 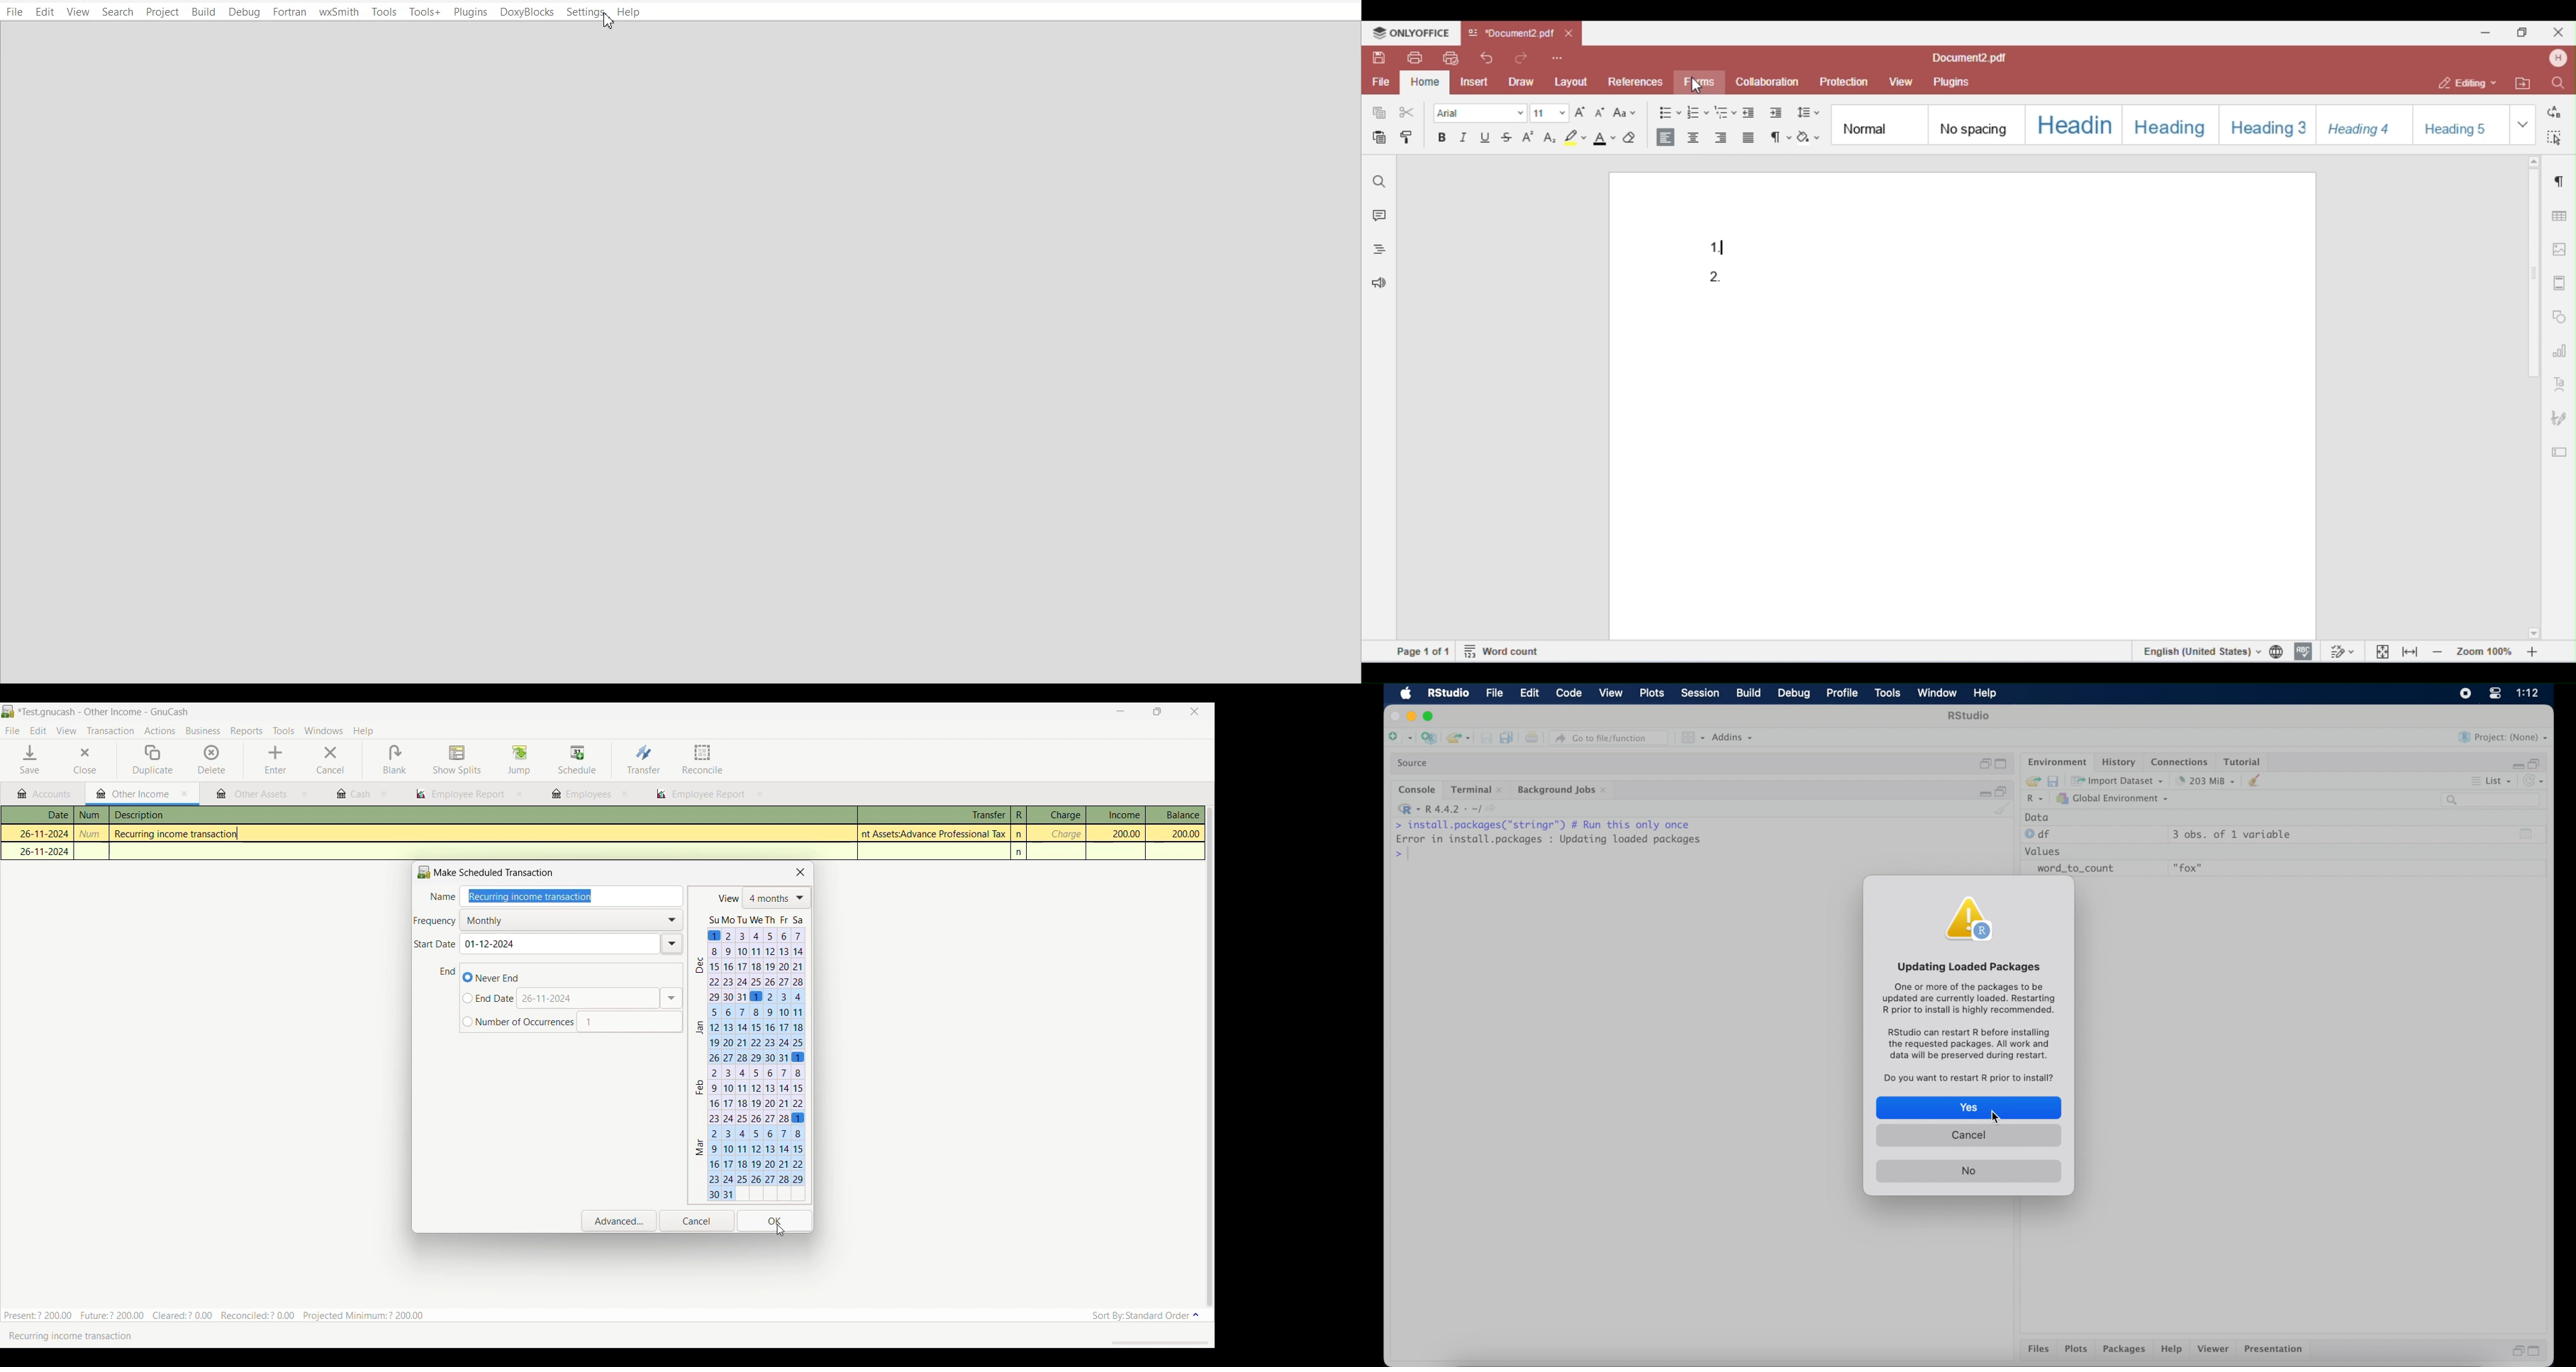 What do you see at coordinates (2537, 1351) in the screenshot?
I see `maximize` at bounding box center [2537, 1351].